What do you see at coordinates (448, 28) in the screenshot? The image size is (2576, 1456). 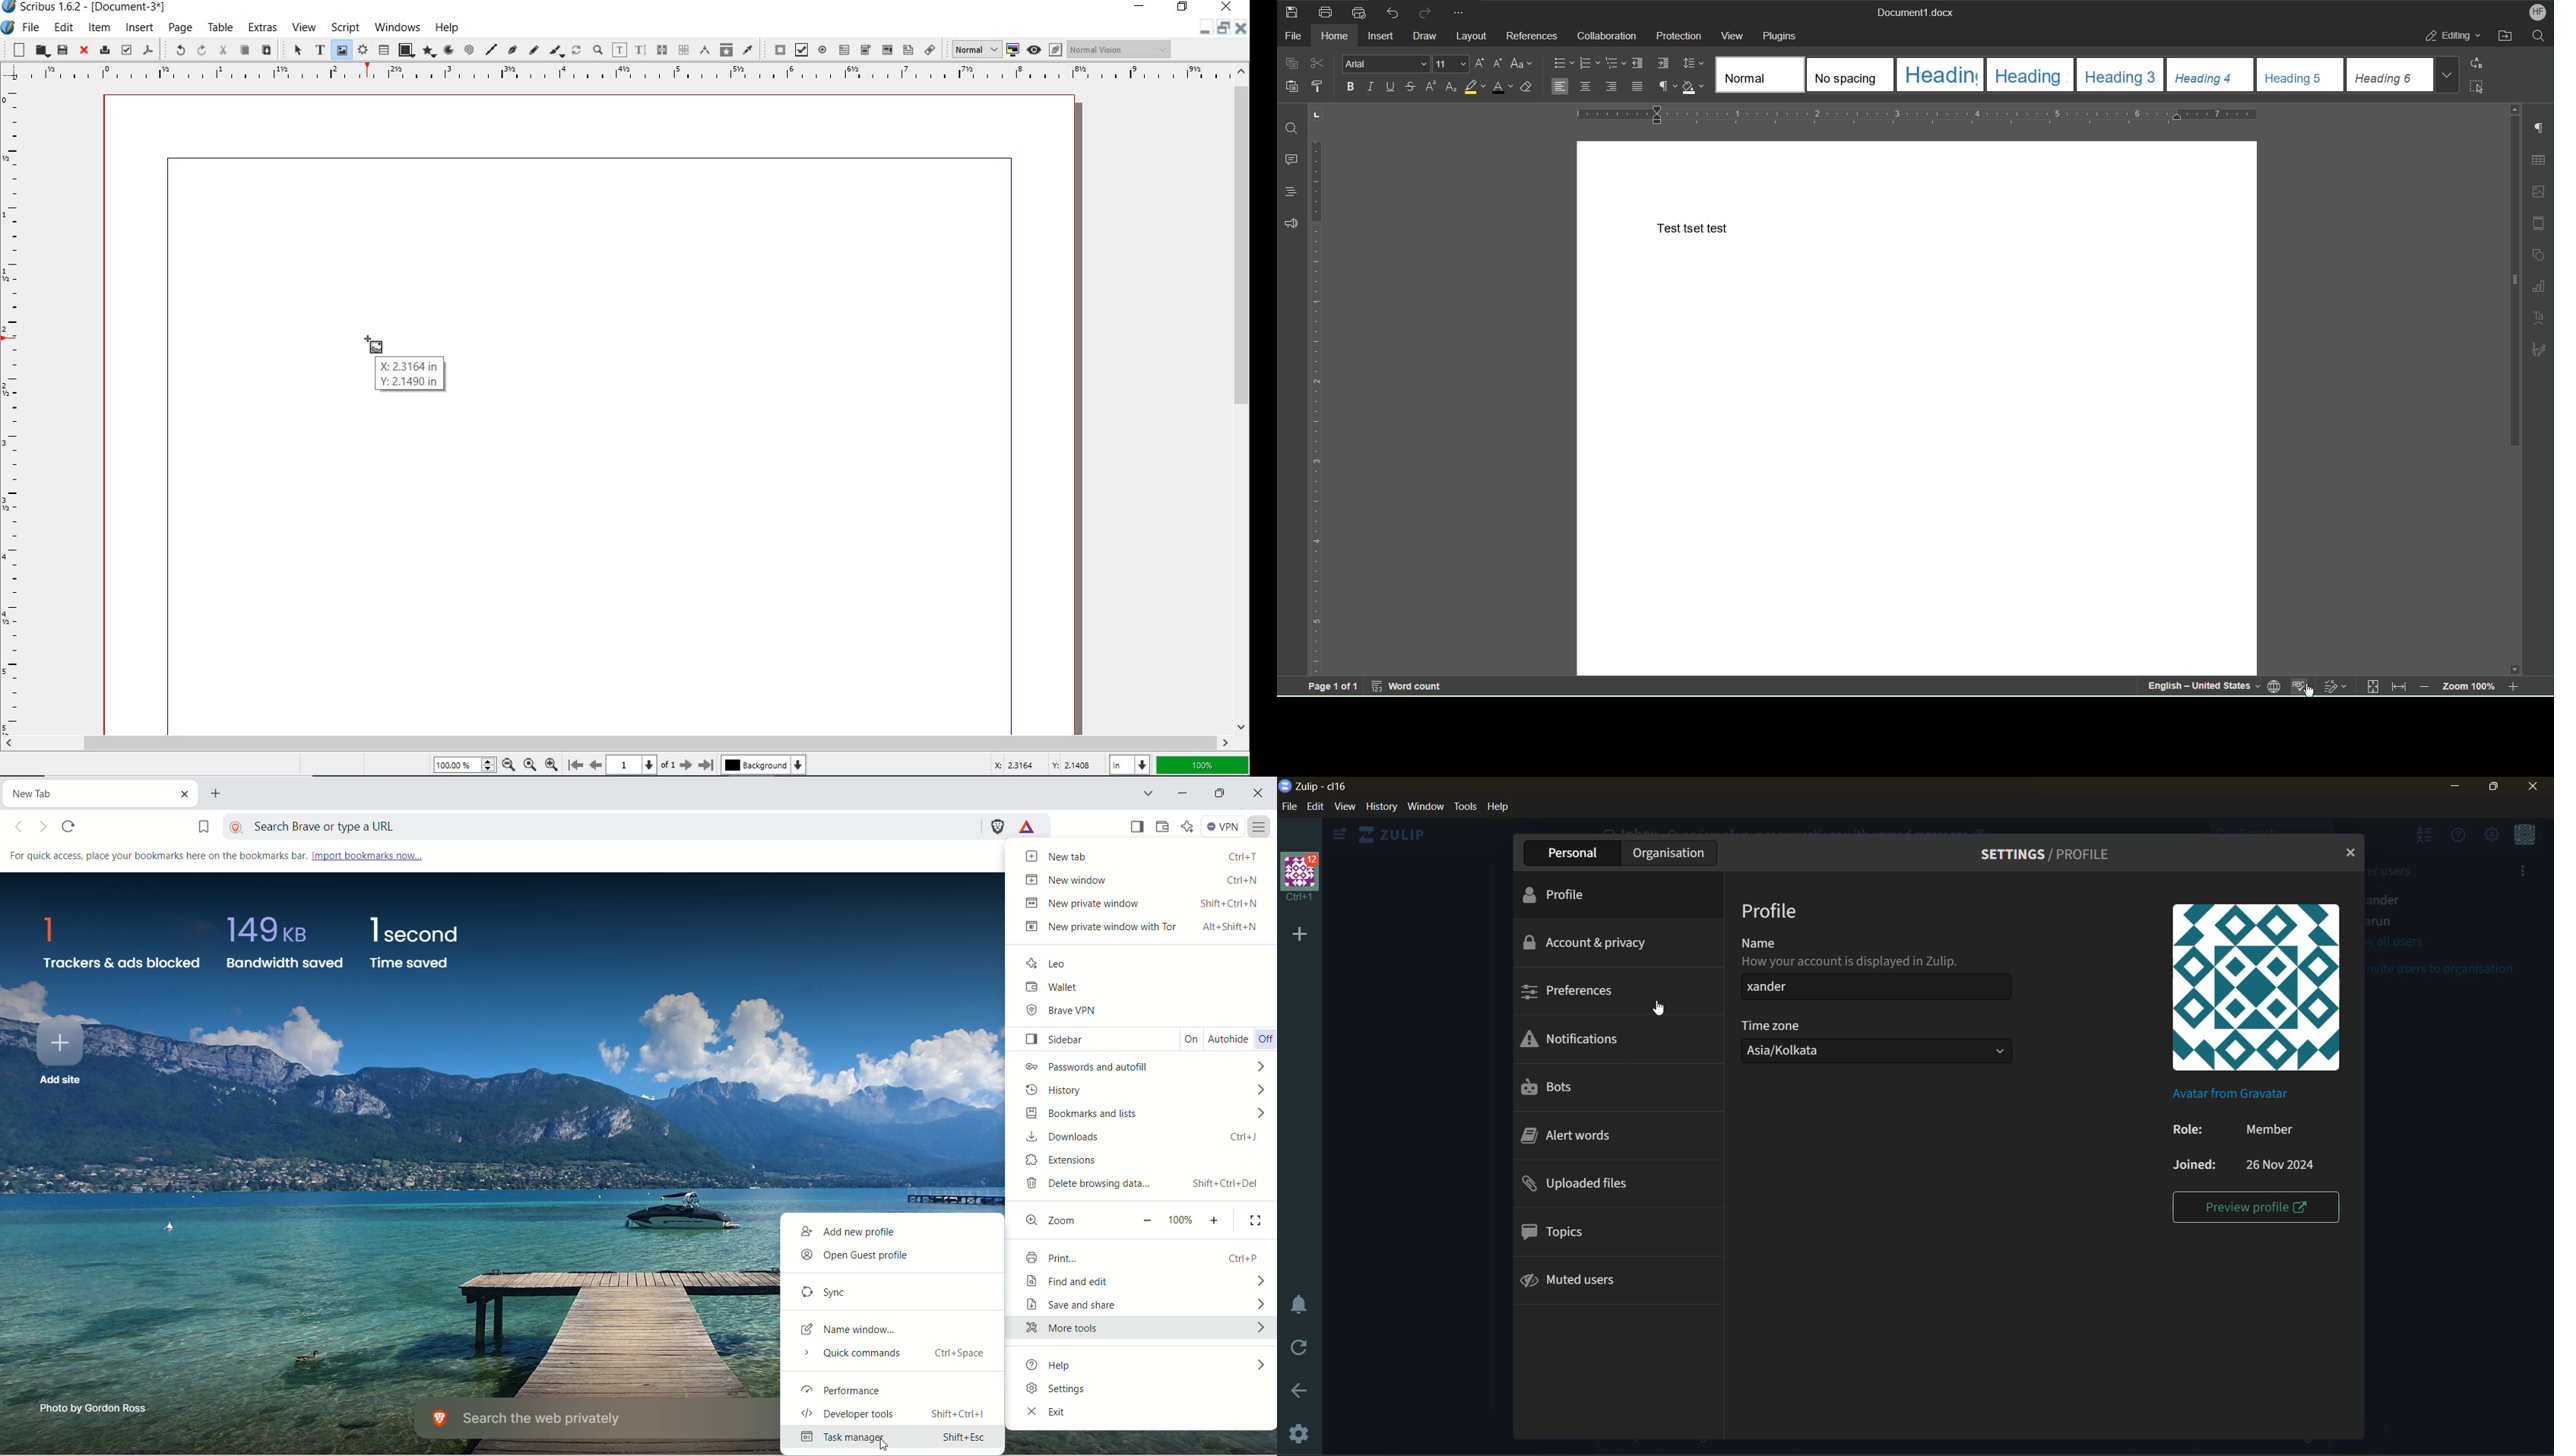 I see `HELP` at bounding box center [448, 28].